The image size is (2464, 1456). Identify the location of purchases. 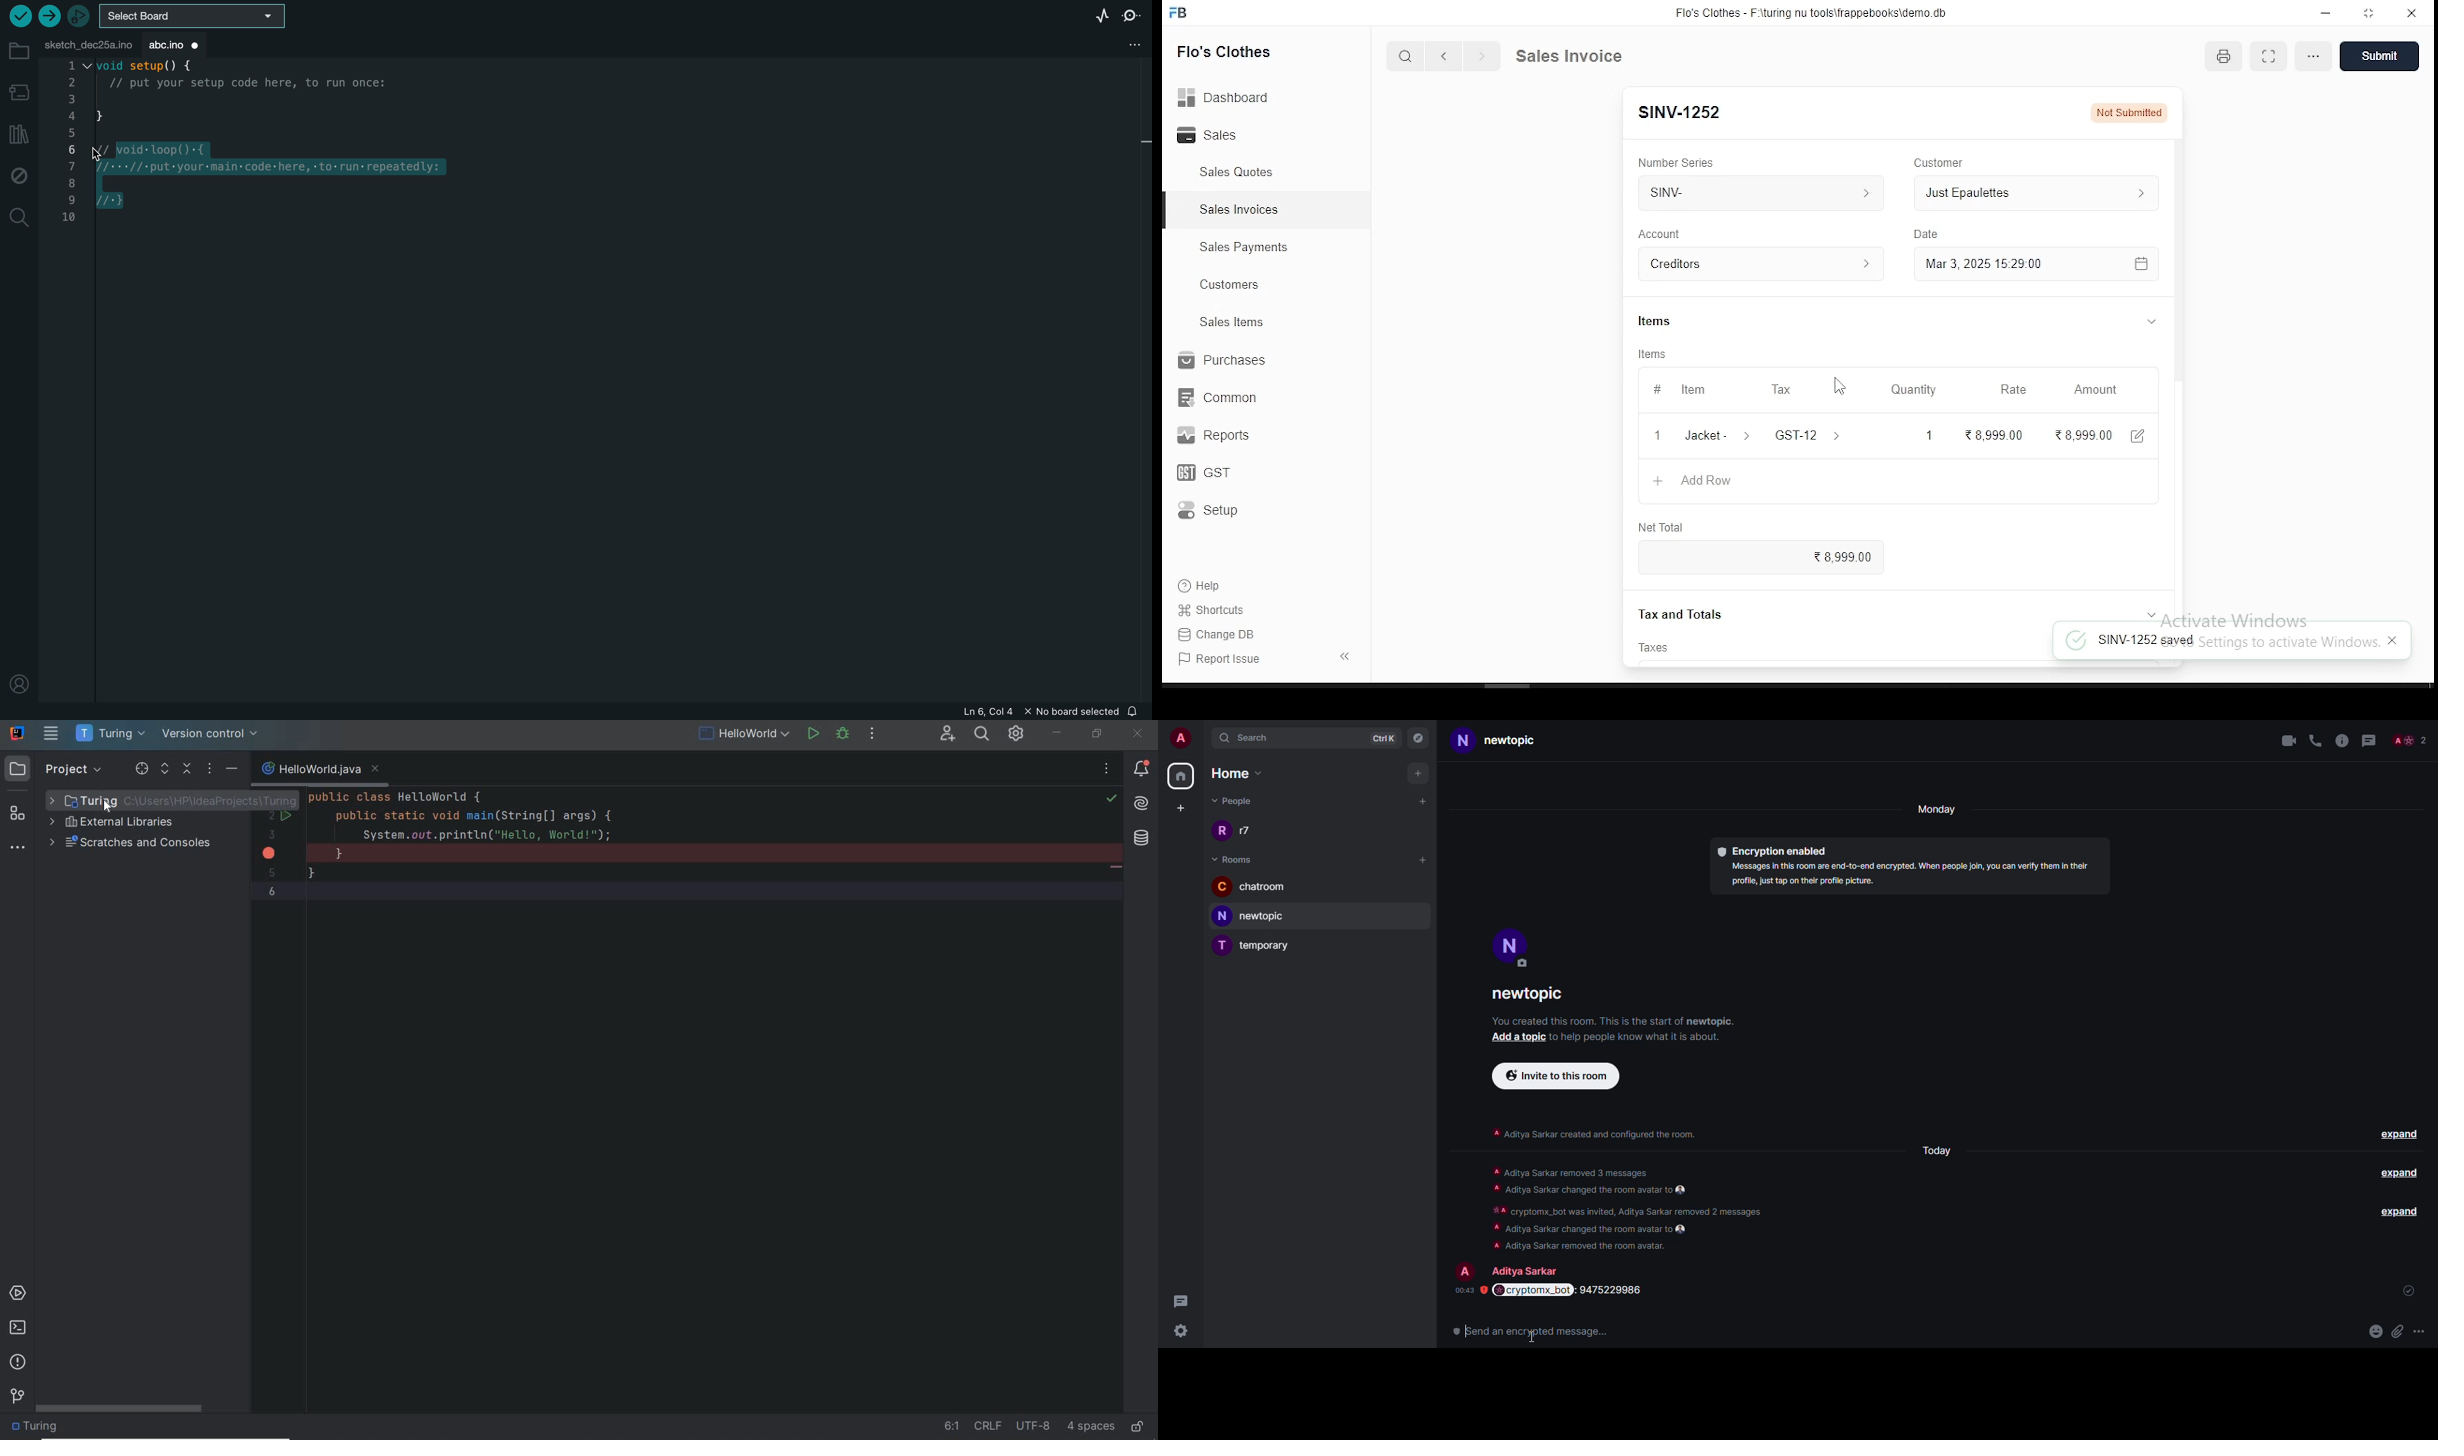
(1222, 362).